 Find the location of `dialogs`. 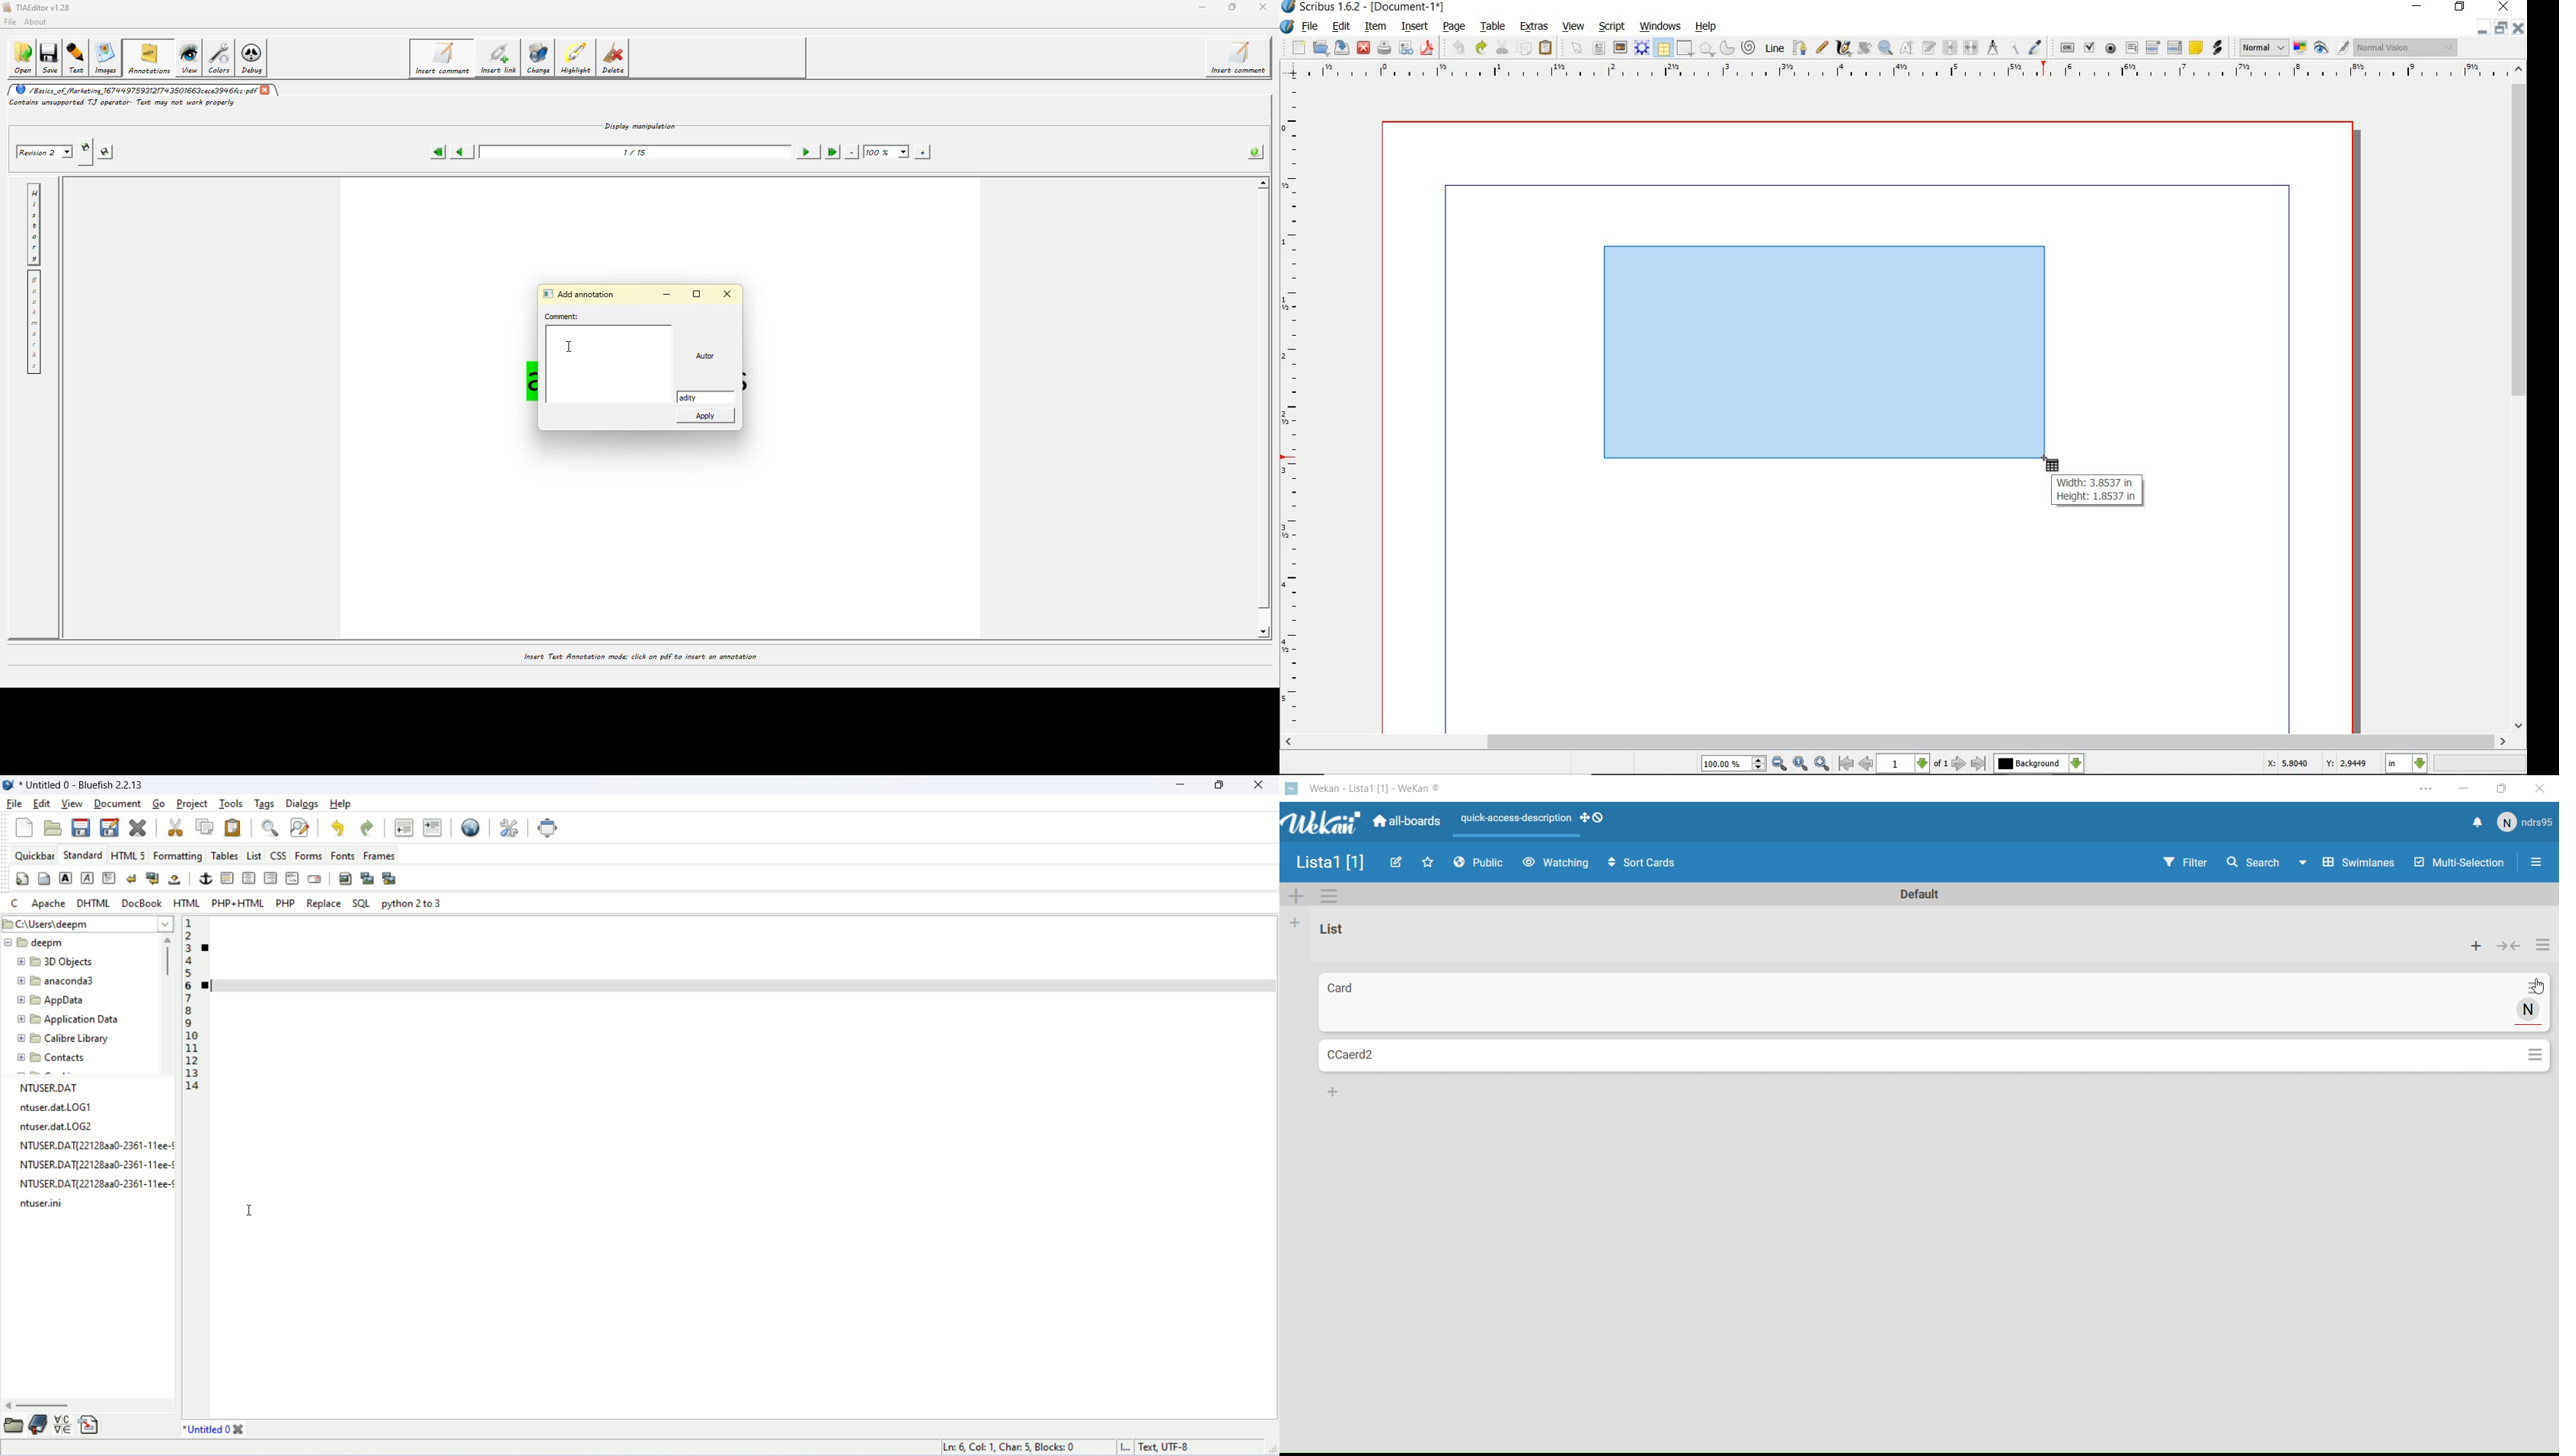

dialogs is located at coordinates (304, 803).